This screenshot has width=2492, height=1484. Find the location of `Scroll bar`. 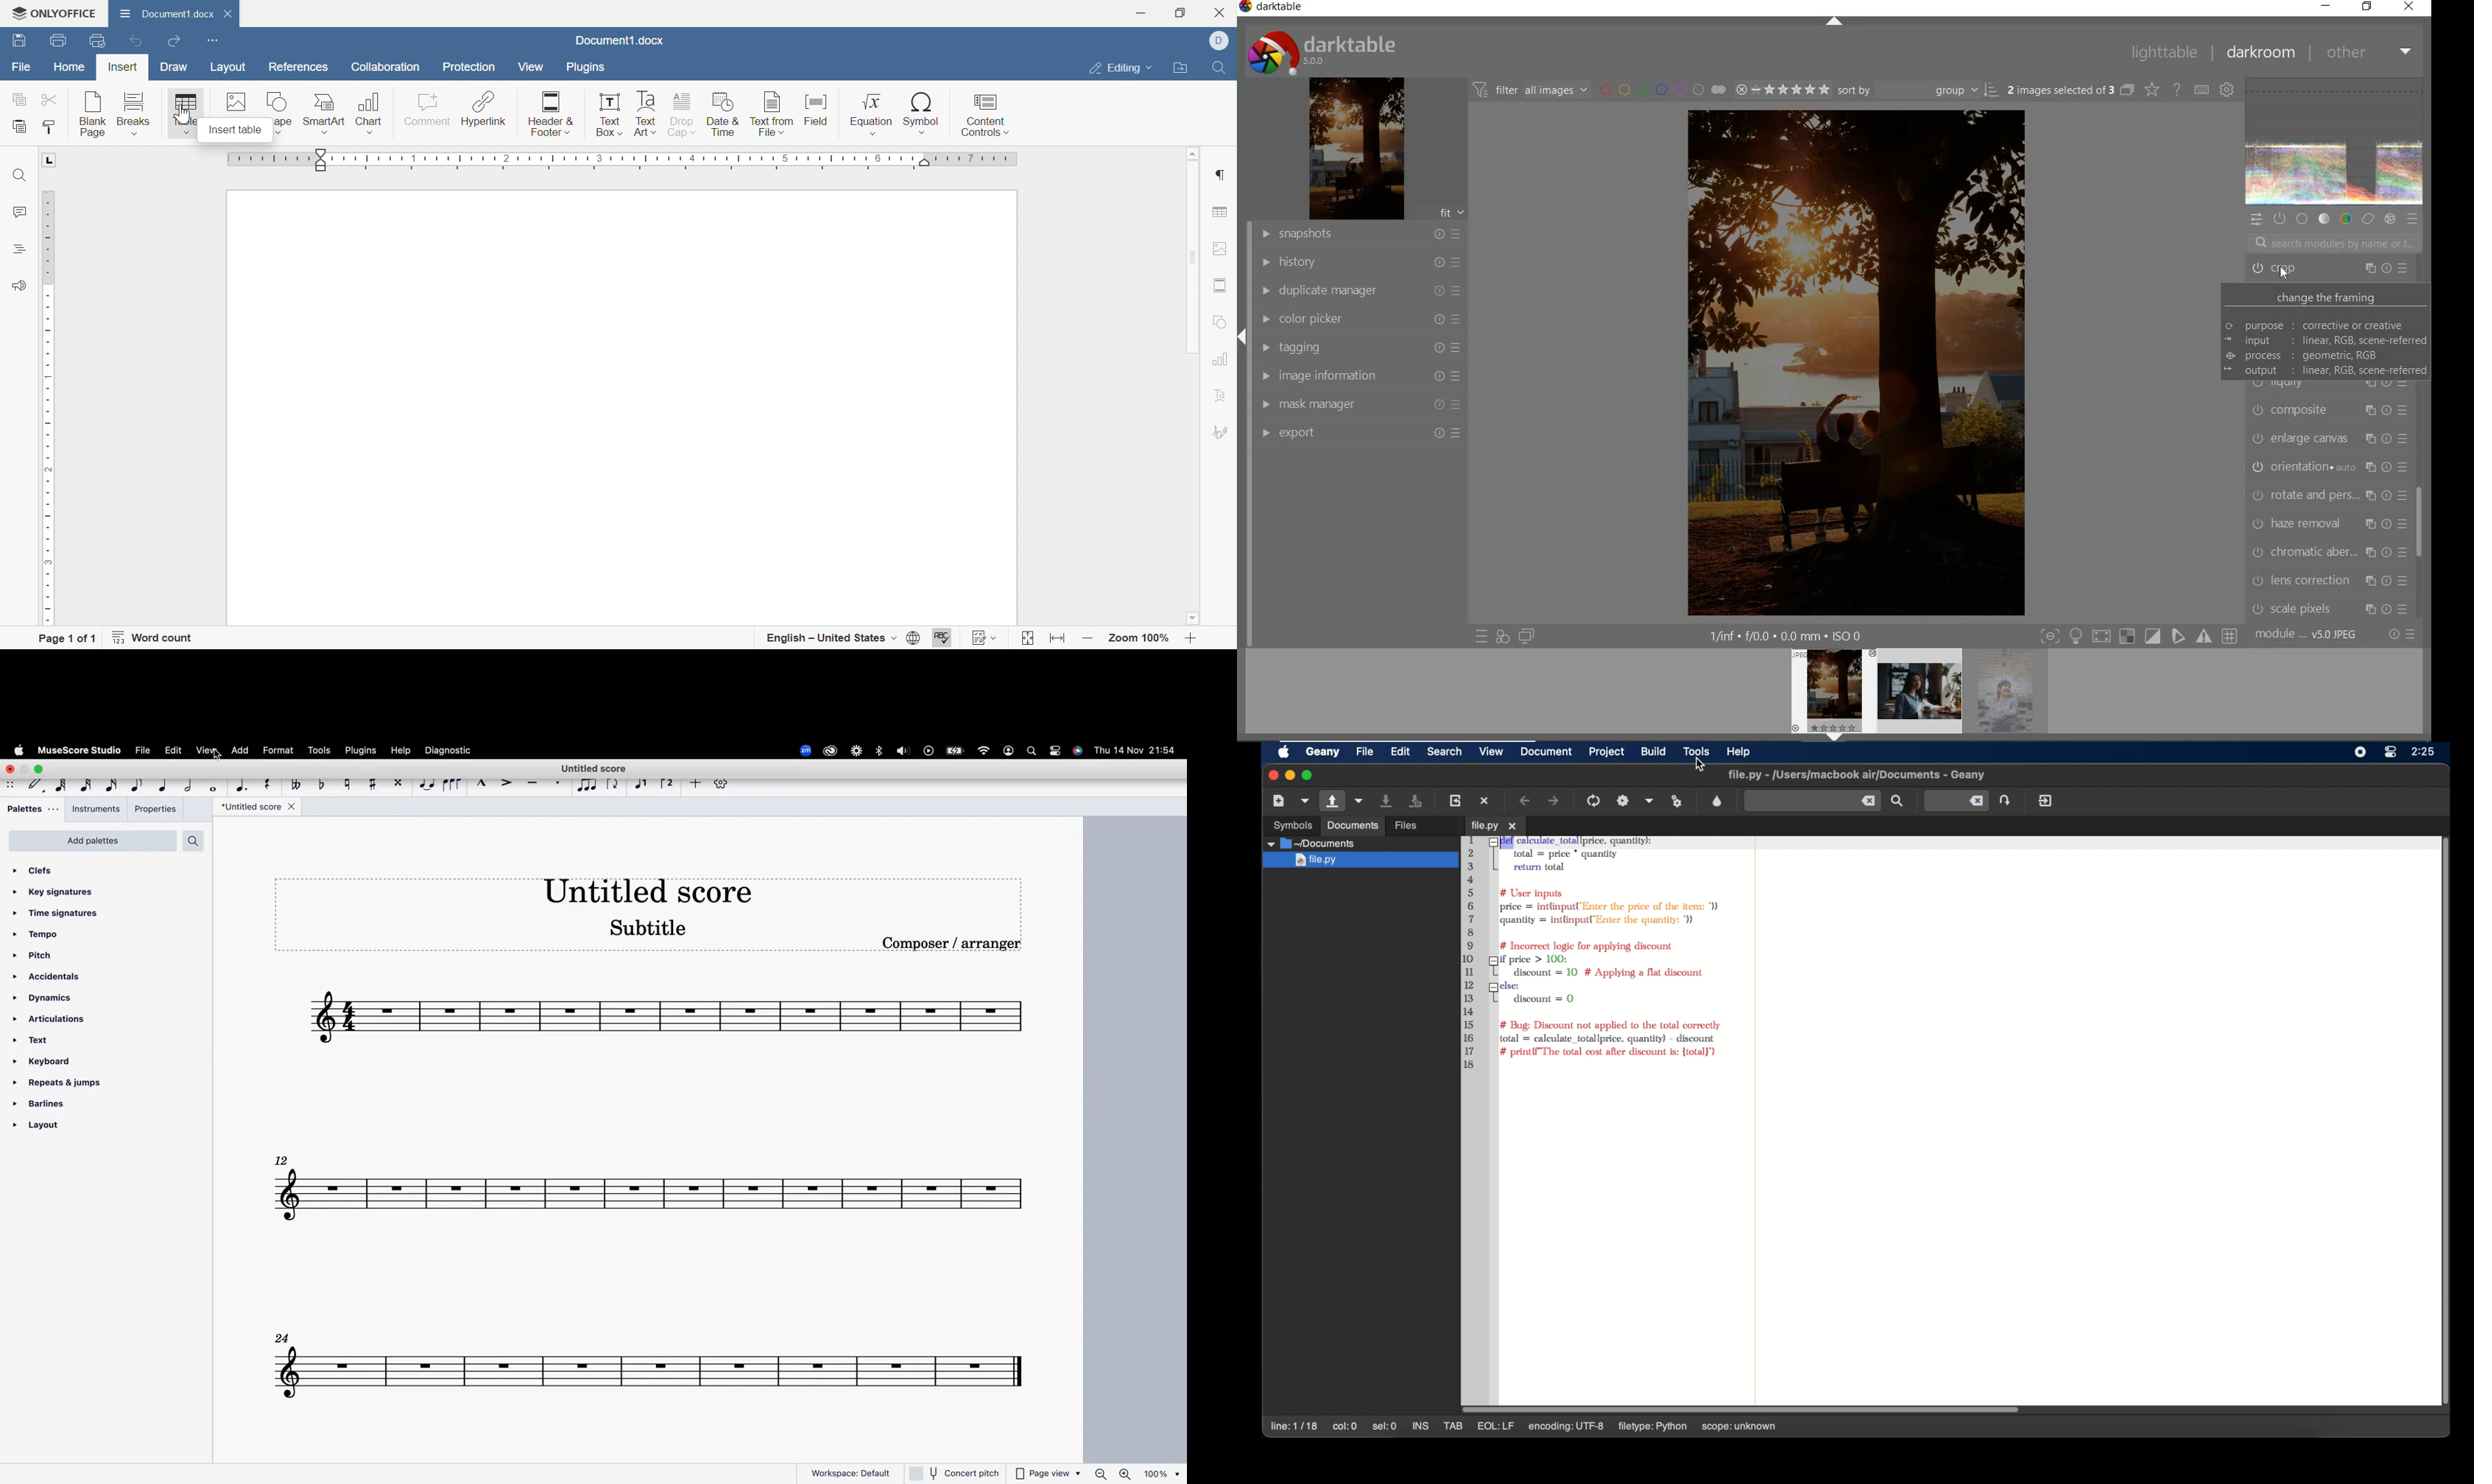

Scroll bar is located at coordinates (1194, 259).